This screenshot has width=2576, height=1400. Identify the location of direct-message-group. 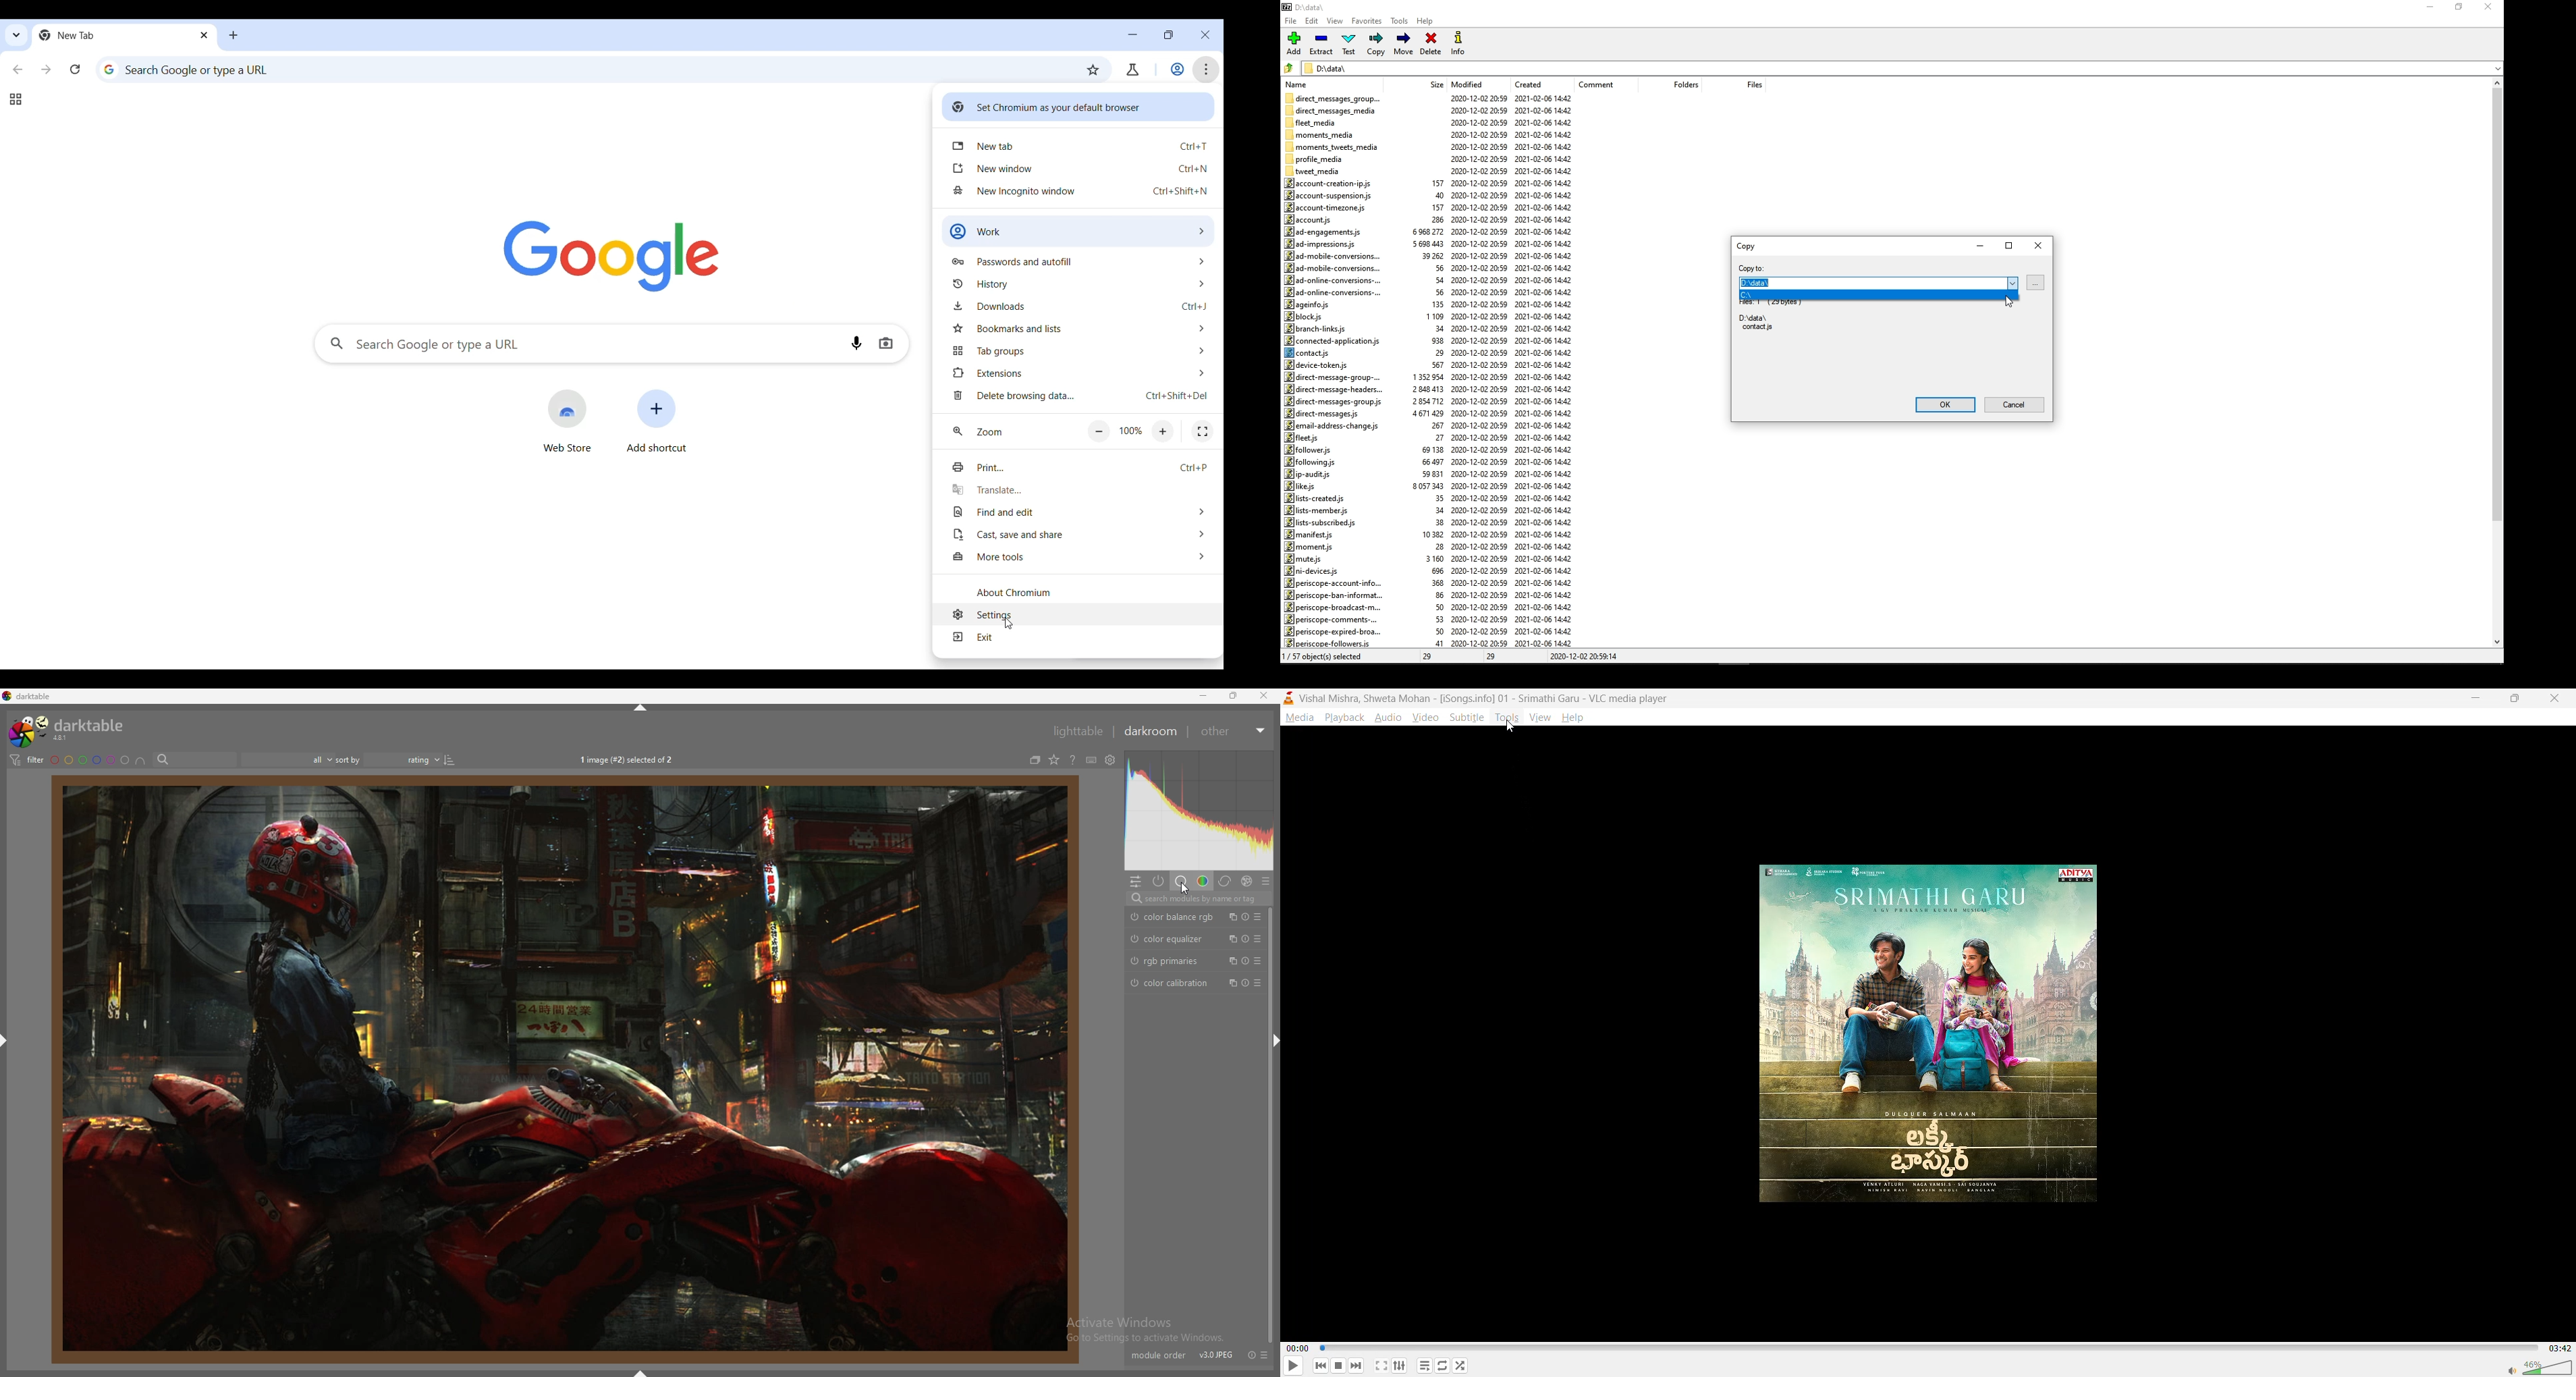
(1336, 377).